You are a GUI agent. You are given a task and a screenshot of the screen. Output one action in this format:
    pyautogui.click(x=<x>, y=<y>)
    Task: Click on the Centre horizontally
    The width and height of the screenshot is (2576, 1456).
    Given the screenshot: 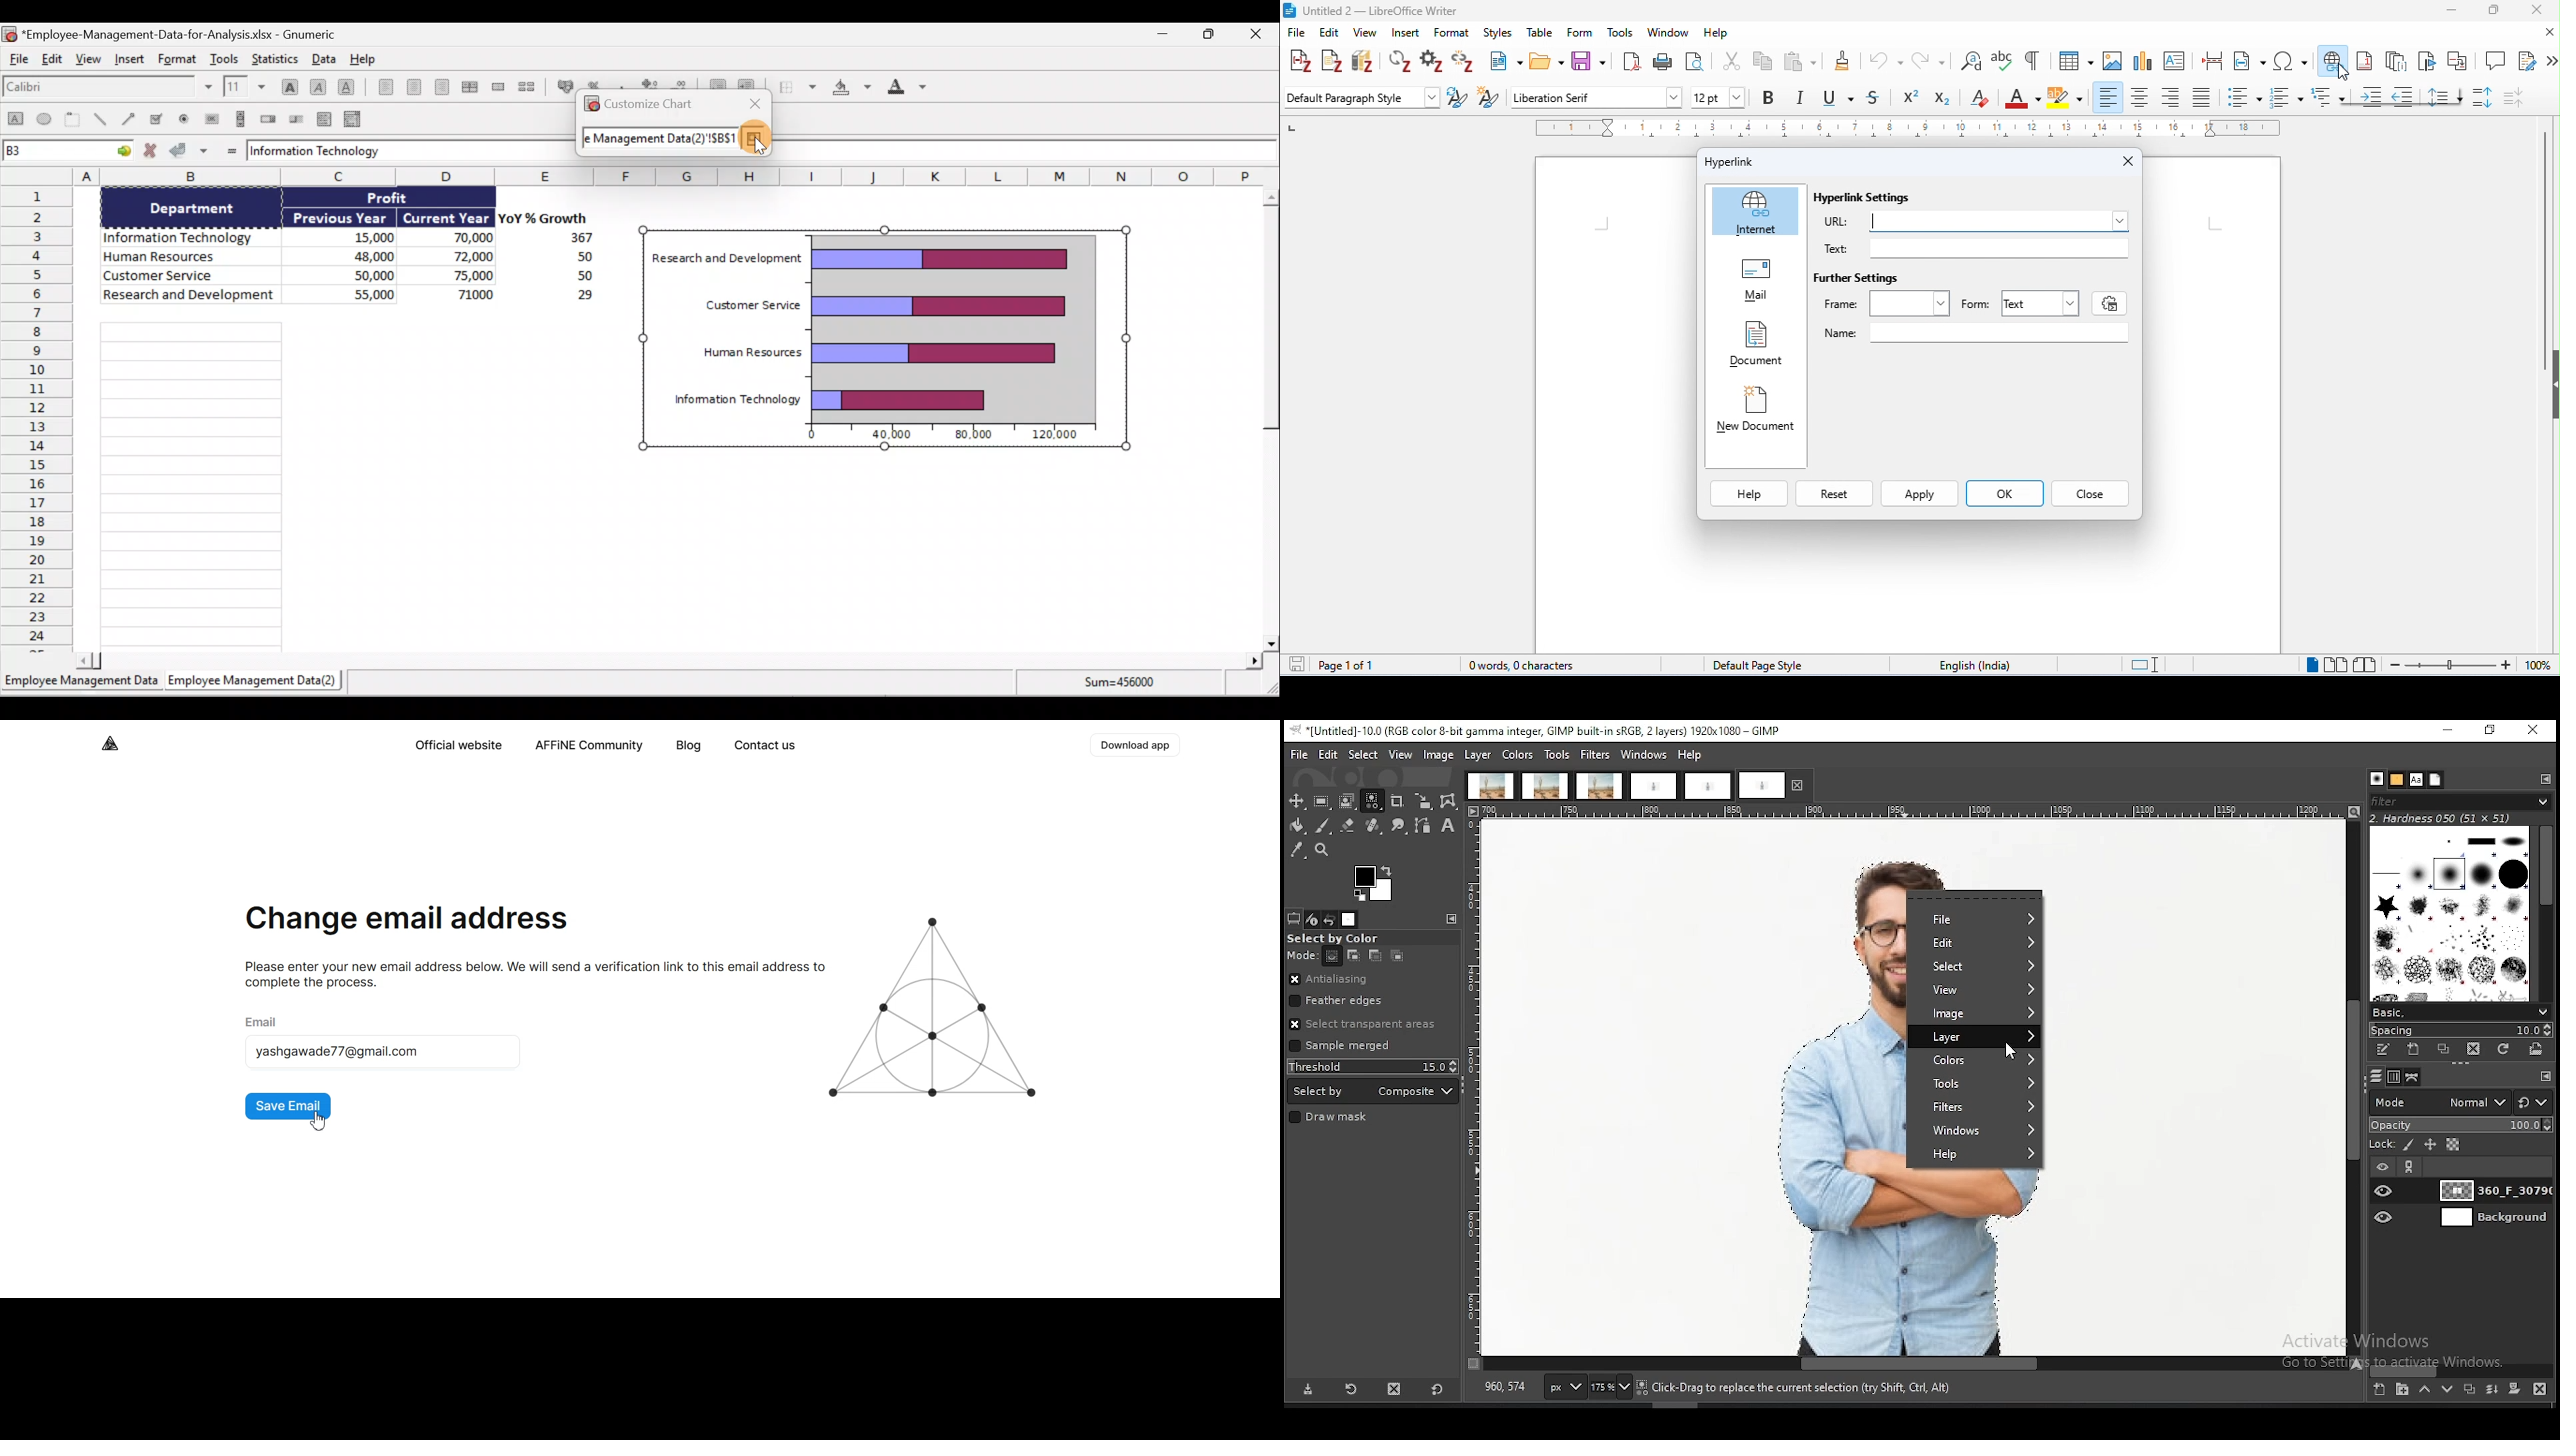 What is the action you would take?
    pyautogui.click(x=411, y=87)
    